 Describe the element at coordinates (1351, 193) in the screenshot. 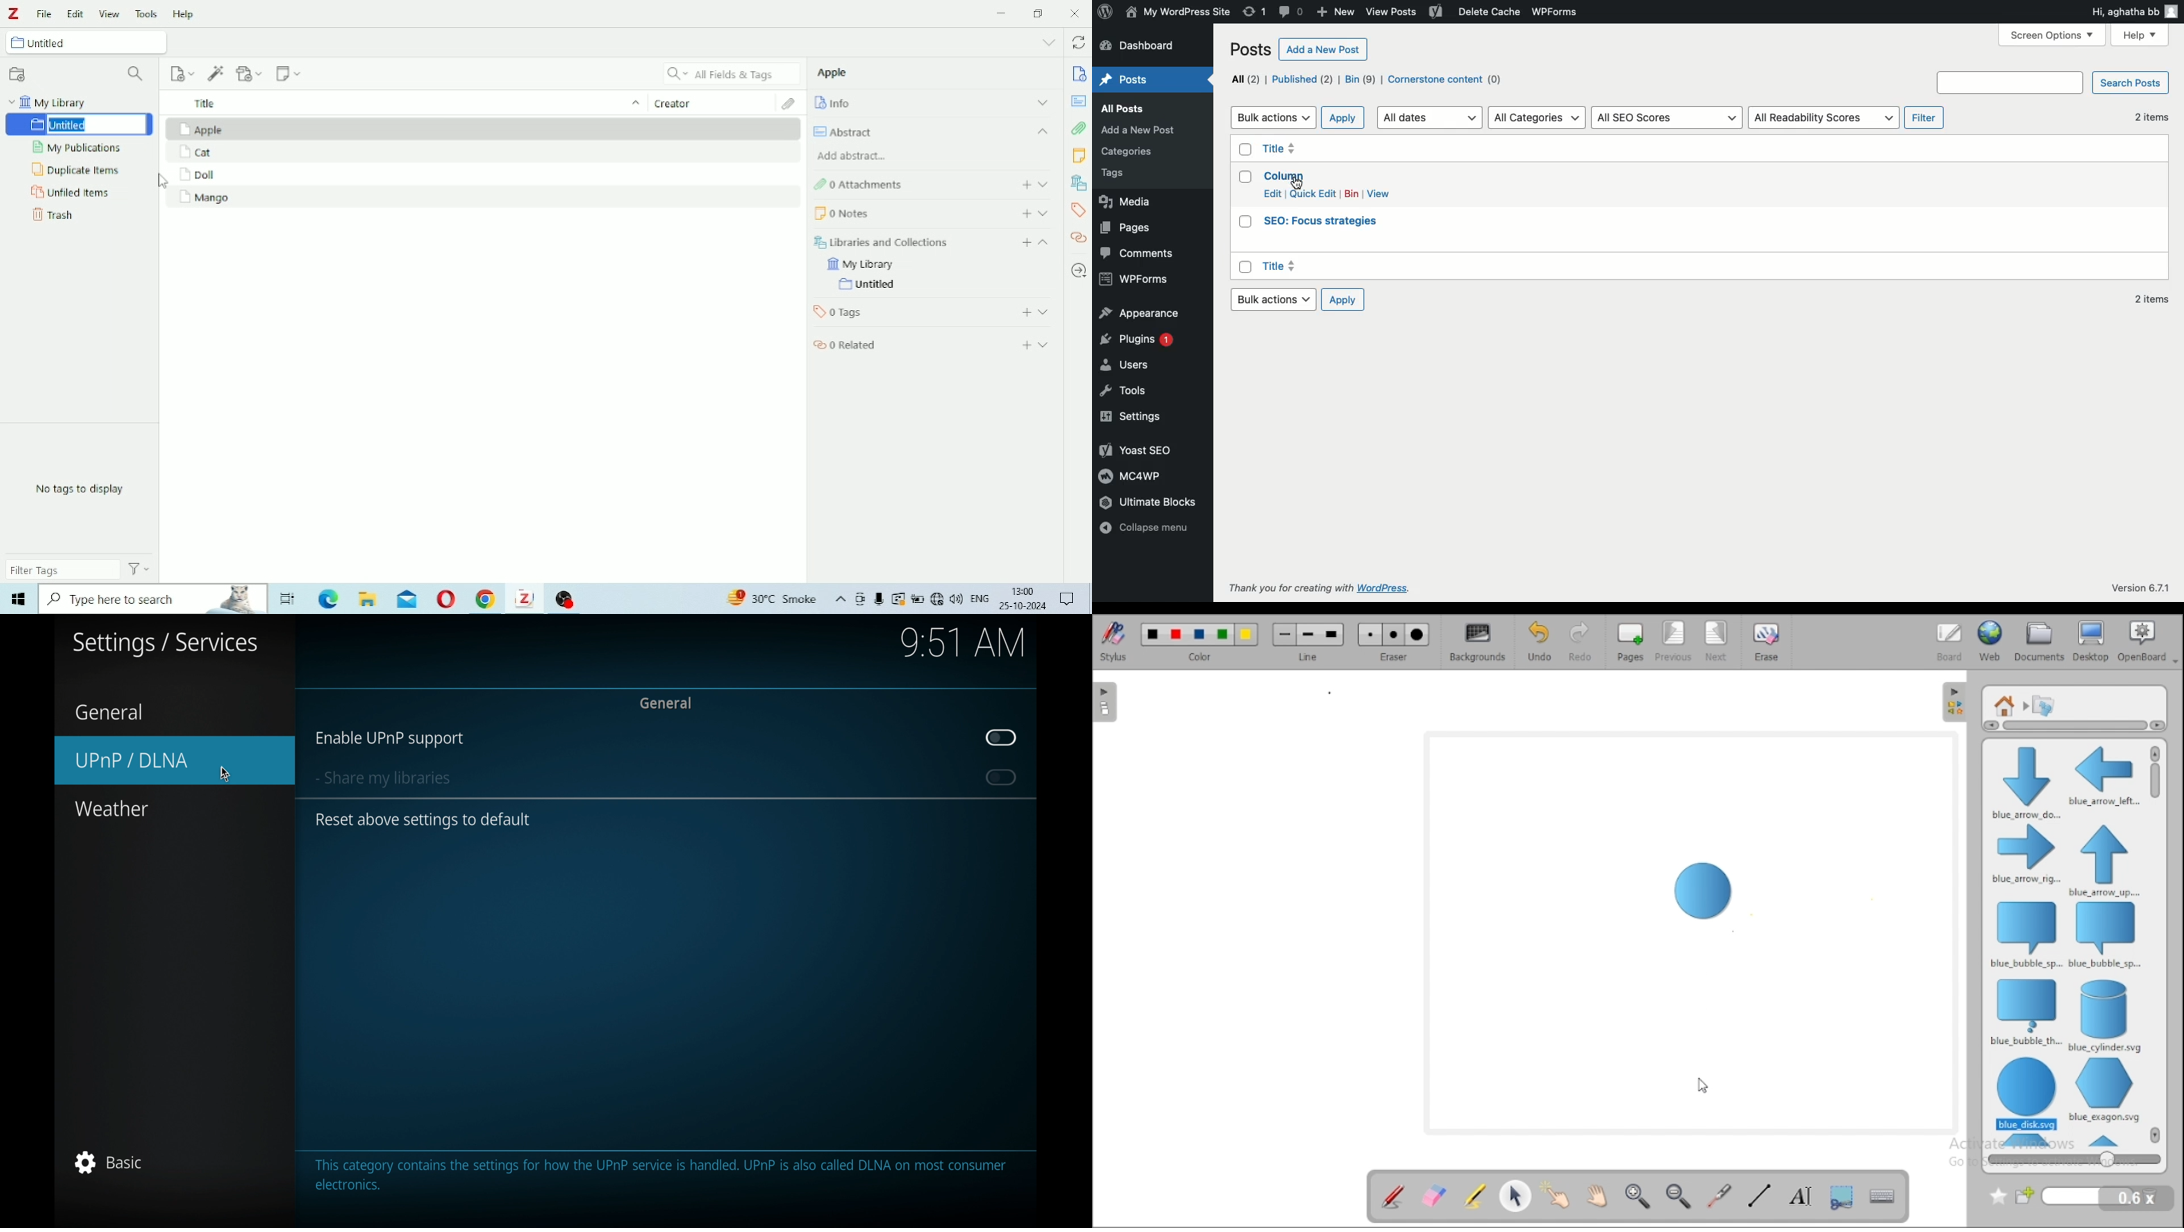

I see `Bin` at that location.